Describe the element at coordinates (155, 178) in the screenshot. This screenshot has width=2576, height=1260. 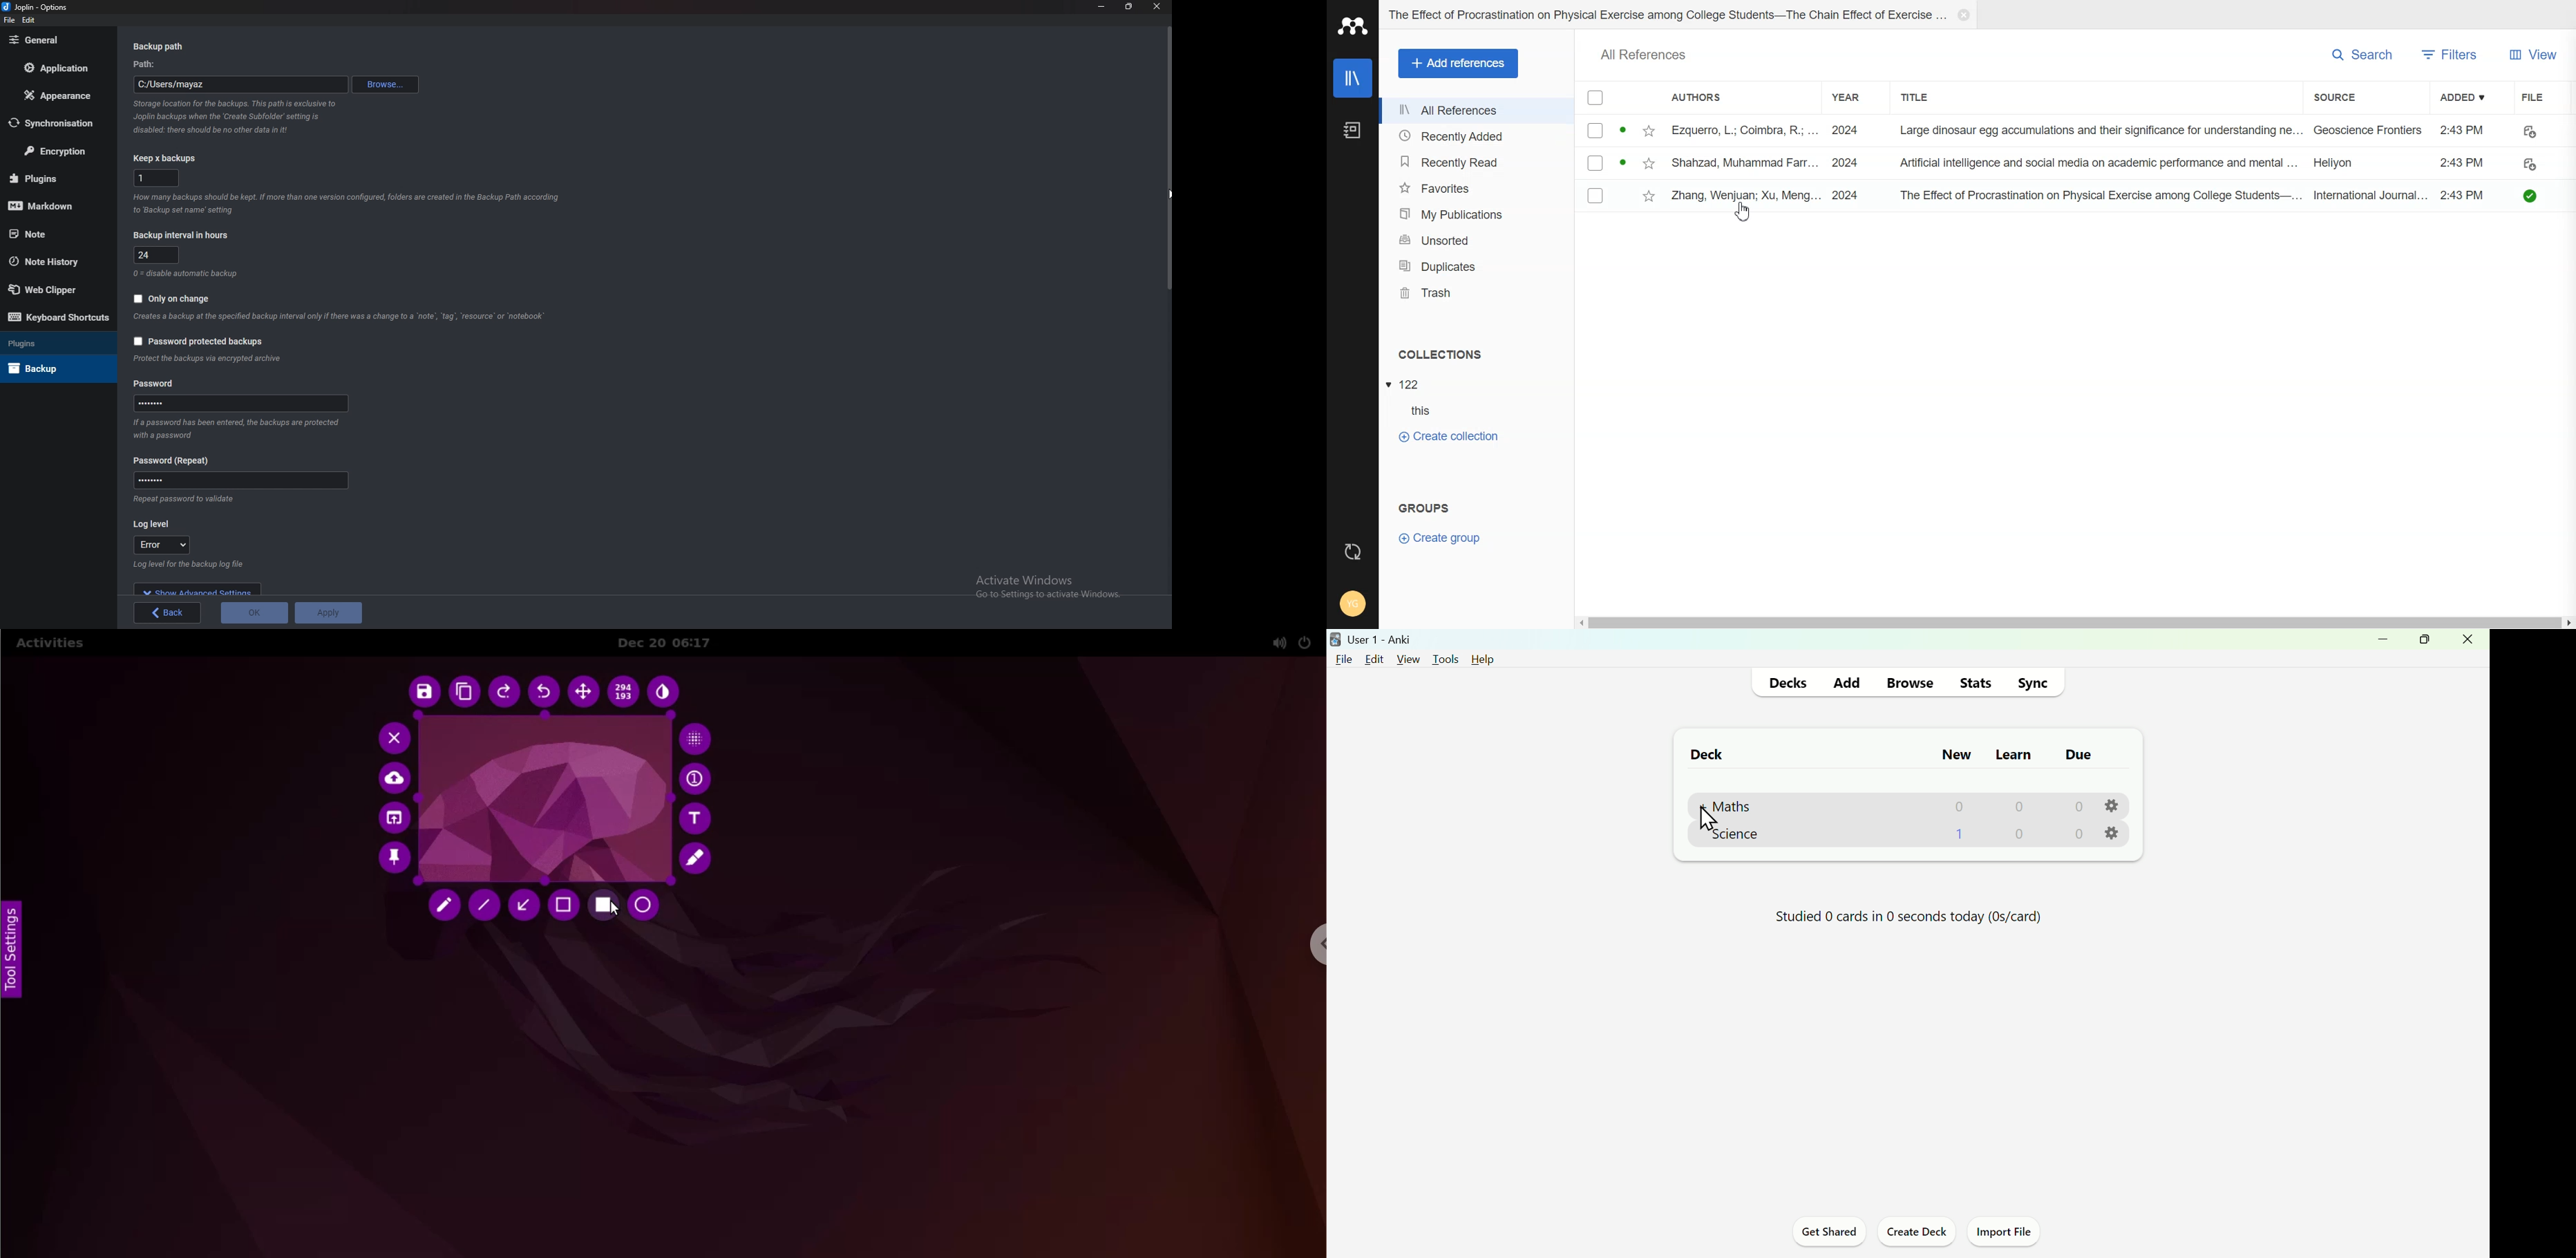
I see `x` at that location.